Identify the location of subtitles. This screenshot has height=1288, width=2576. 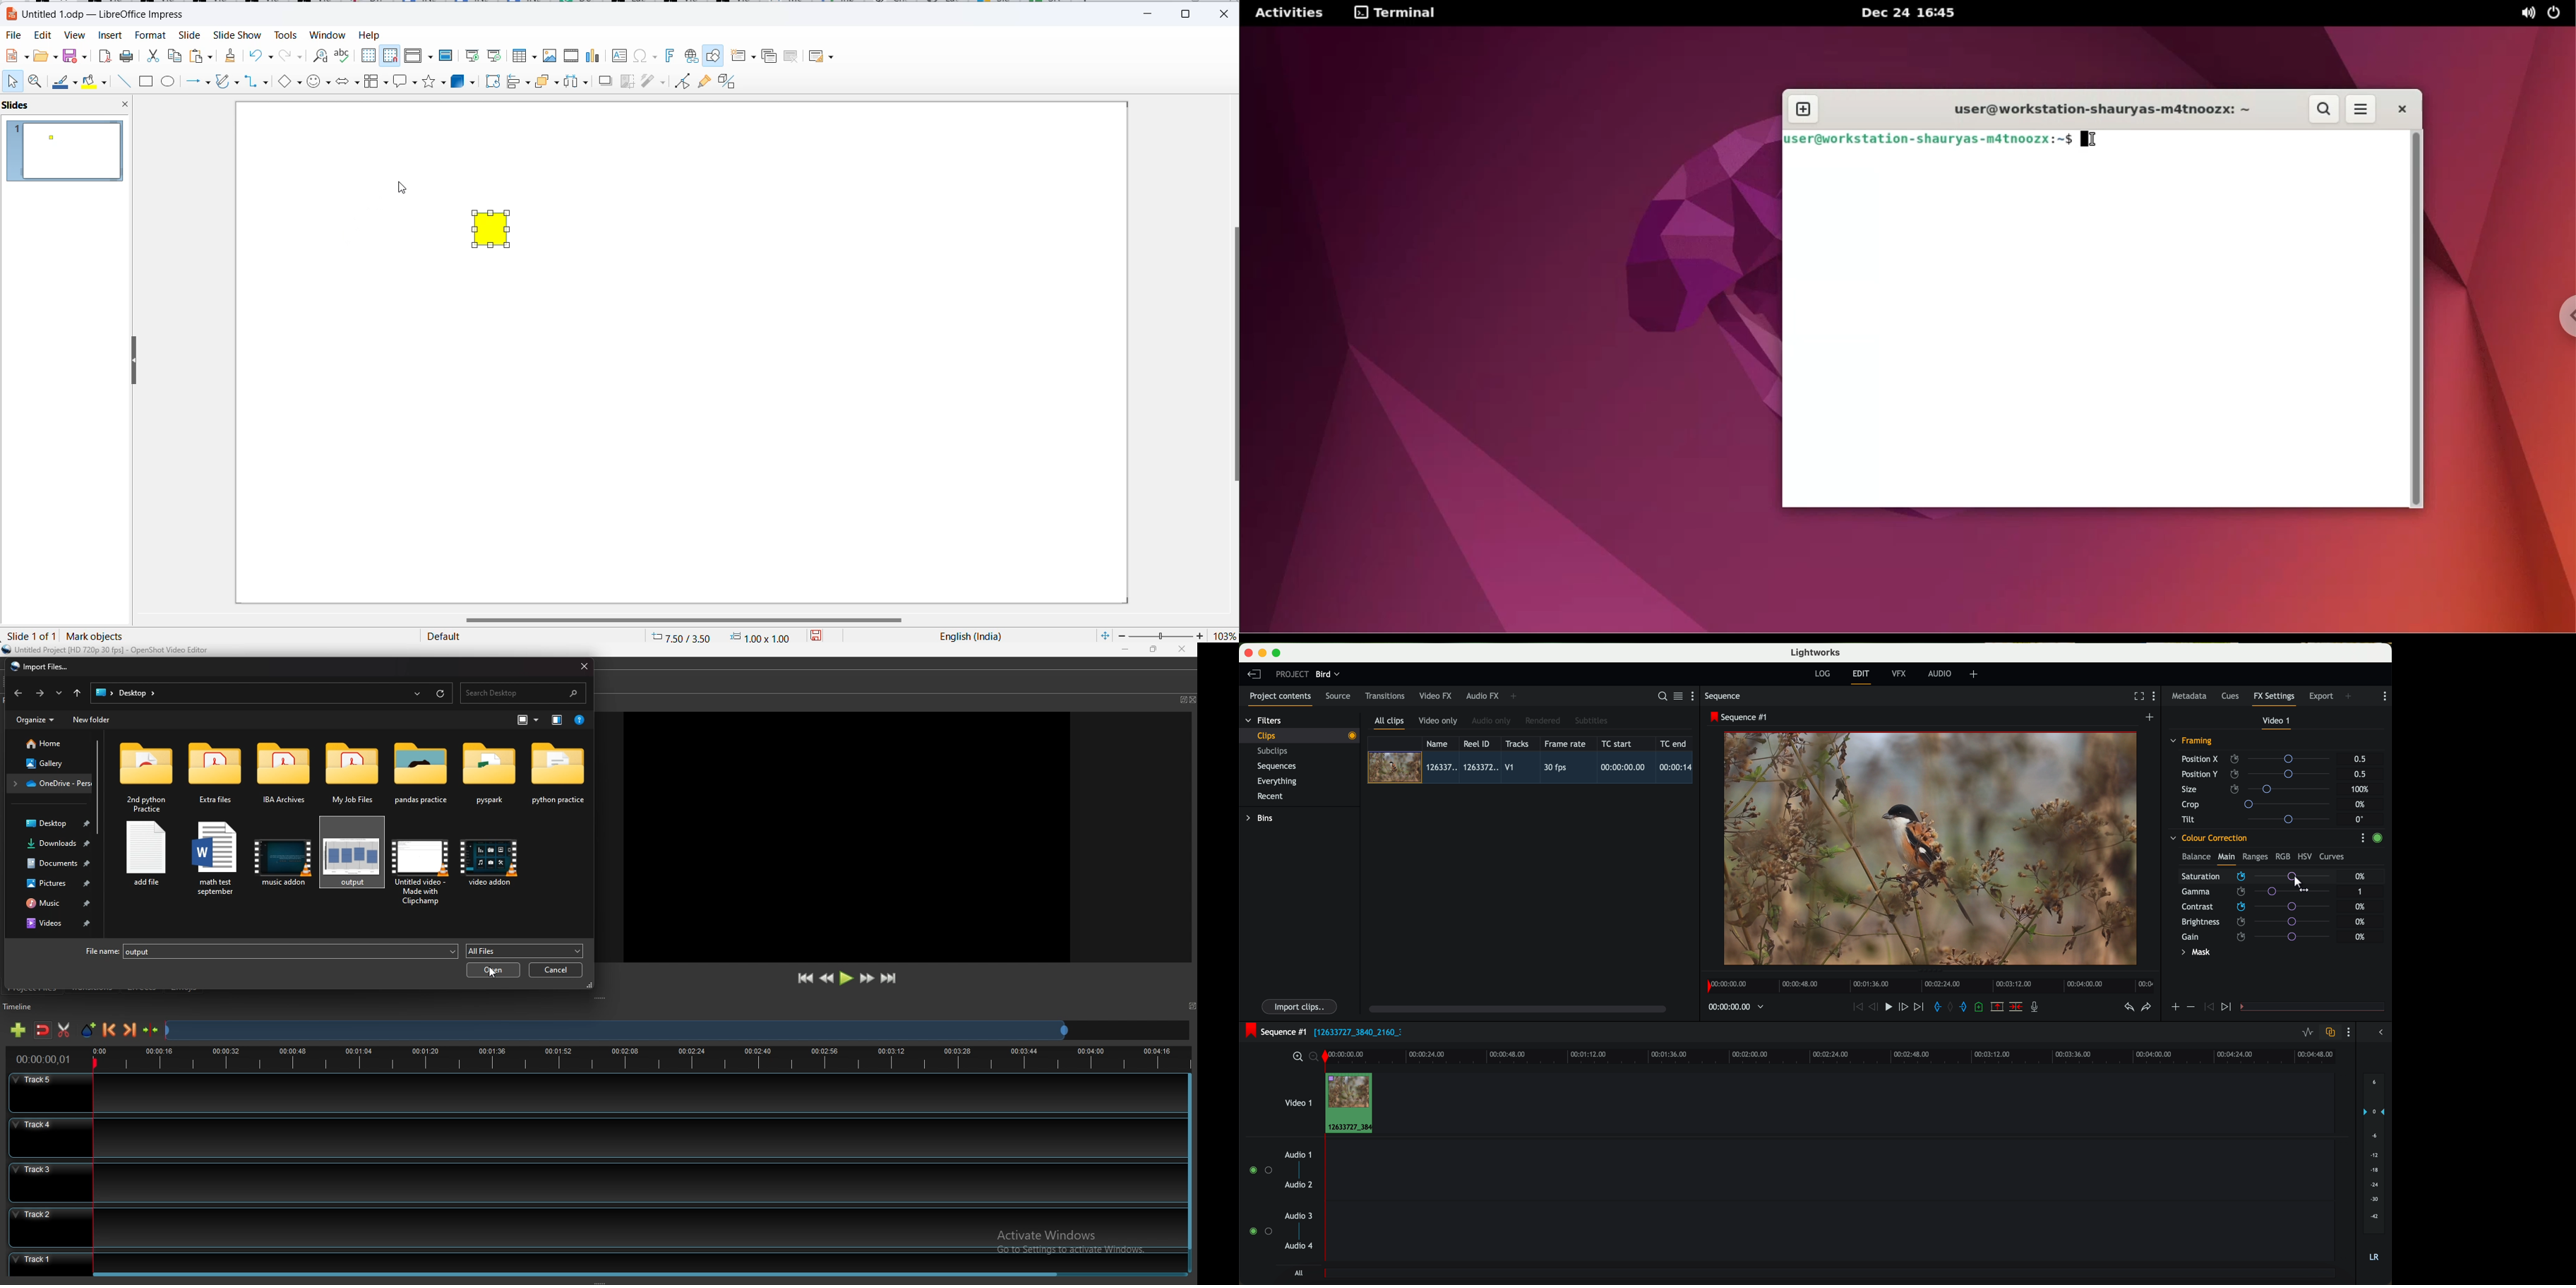
(1590, 721).